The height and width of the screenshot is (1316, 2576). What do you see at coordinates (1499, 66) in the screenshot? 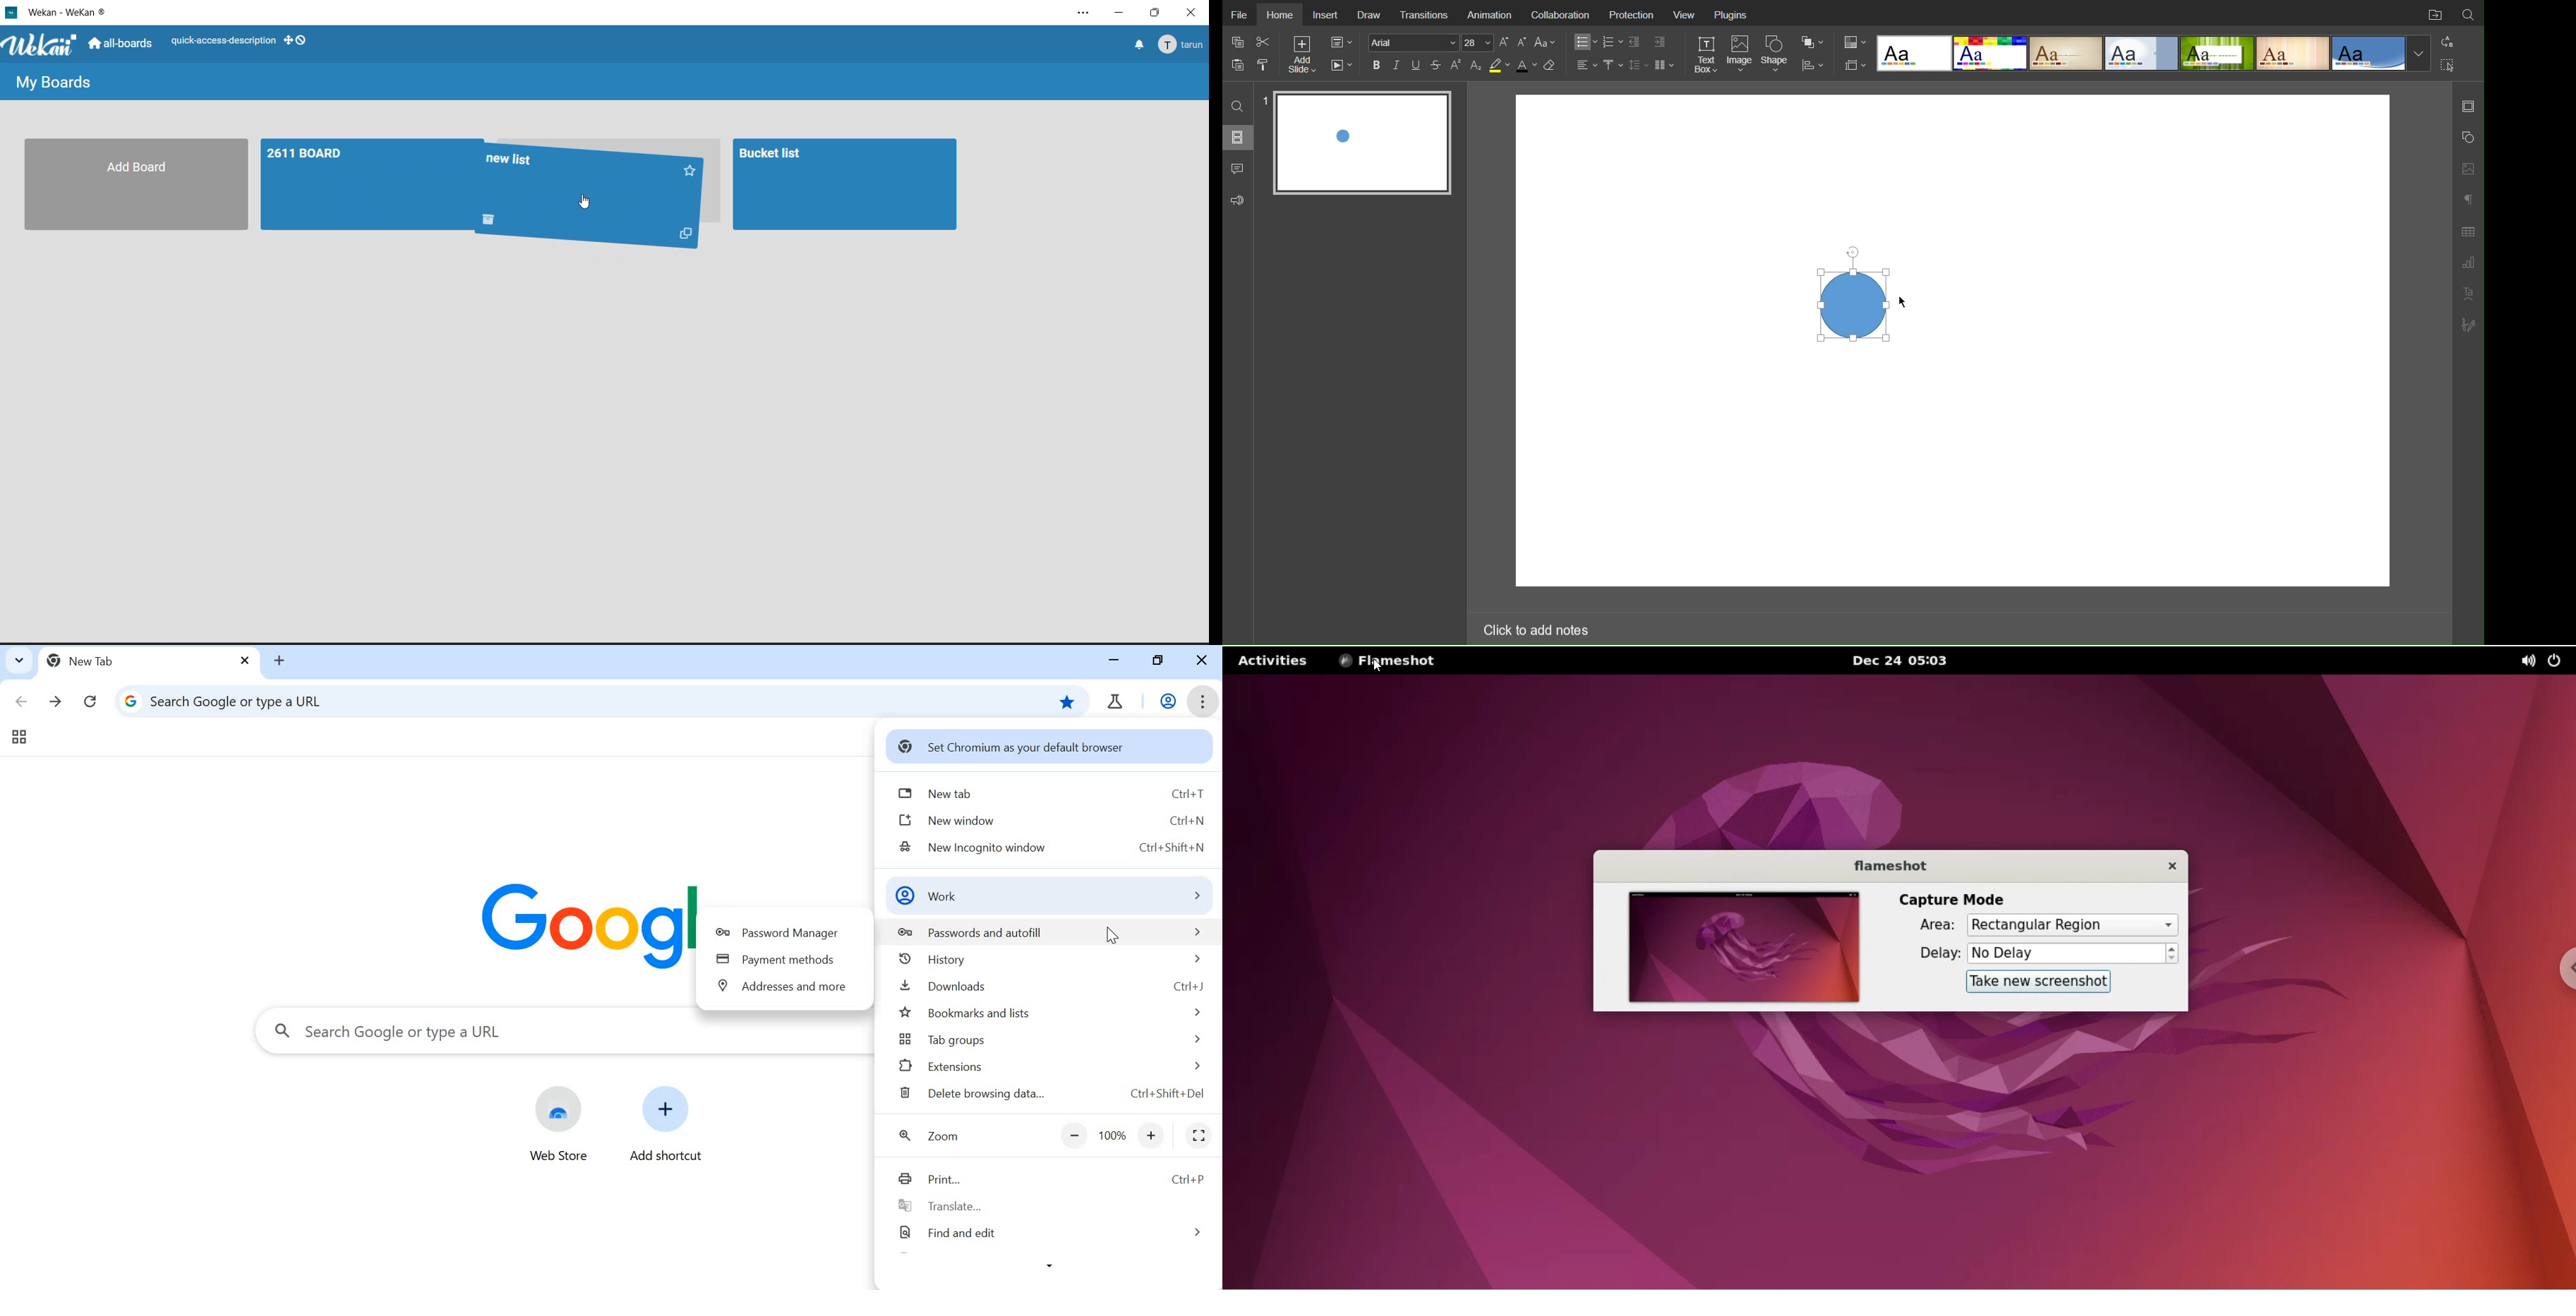
I see `Highlight` at bounding box center [1499, 66].